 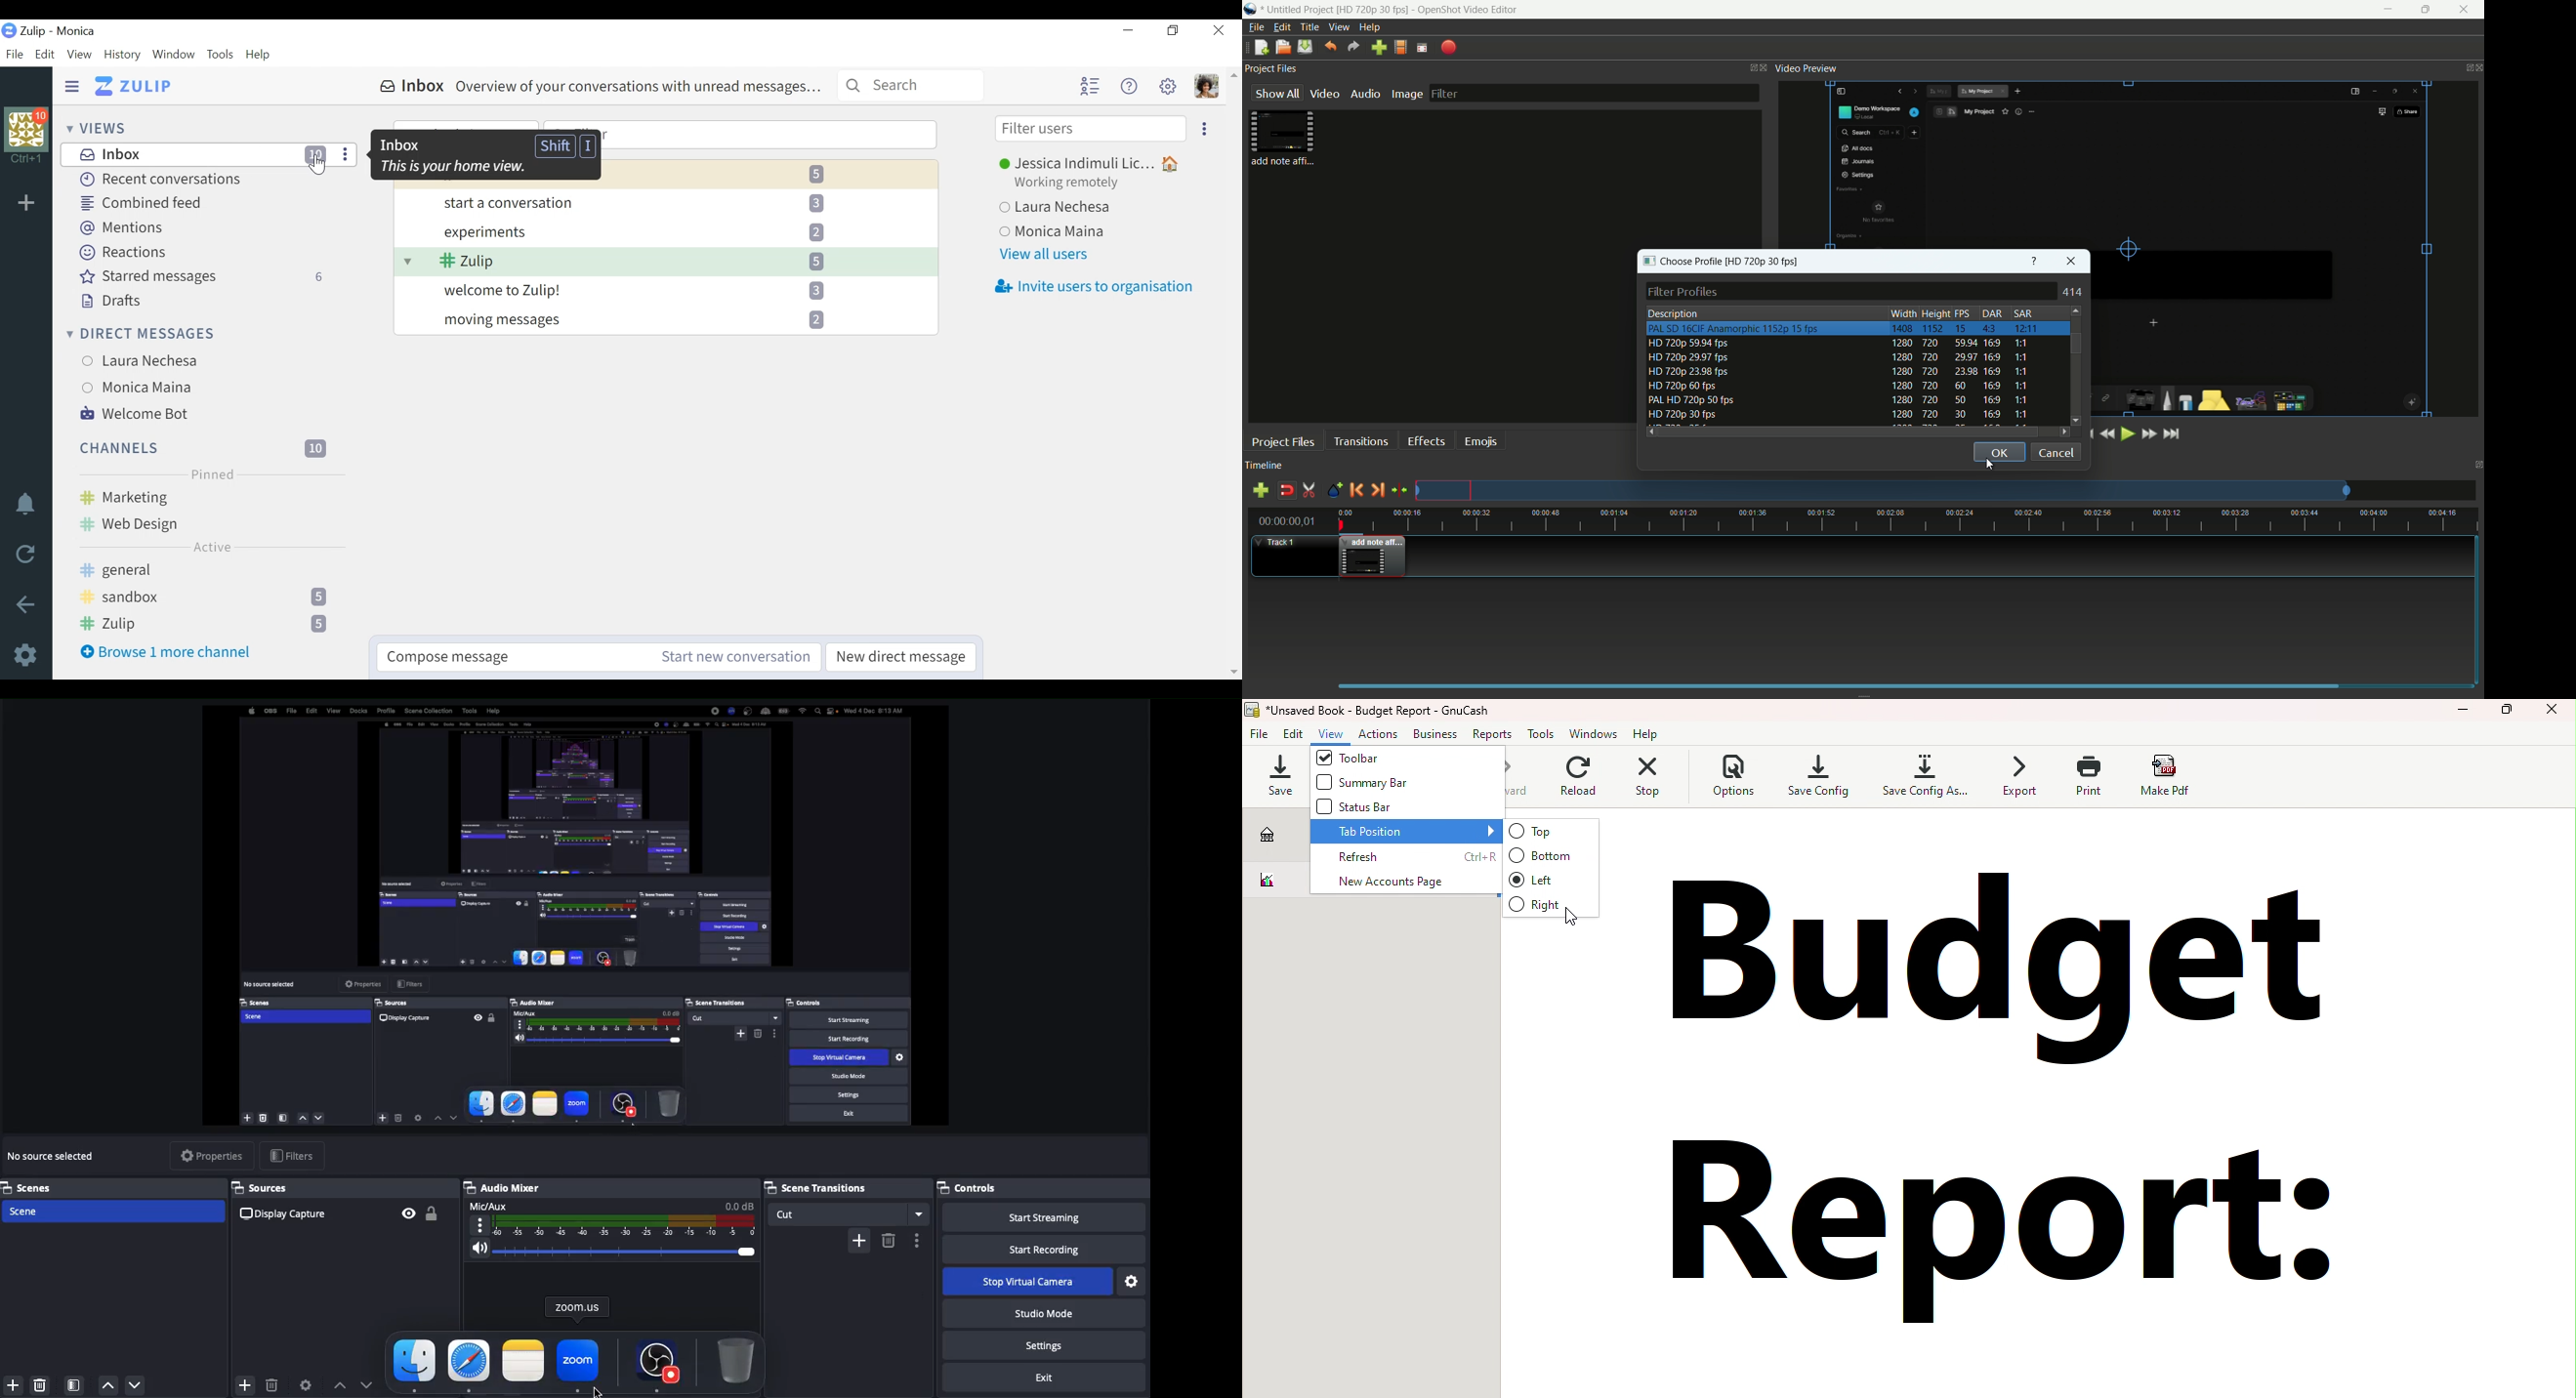 I want to click on view menu, so click(x=1339, y=28).